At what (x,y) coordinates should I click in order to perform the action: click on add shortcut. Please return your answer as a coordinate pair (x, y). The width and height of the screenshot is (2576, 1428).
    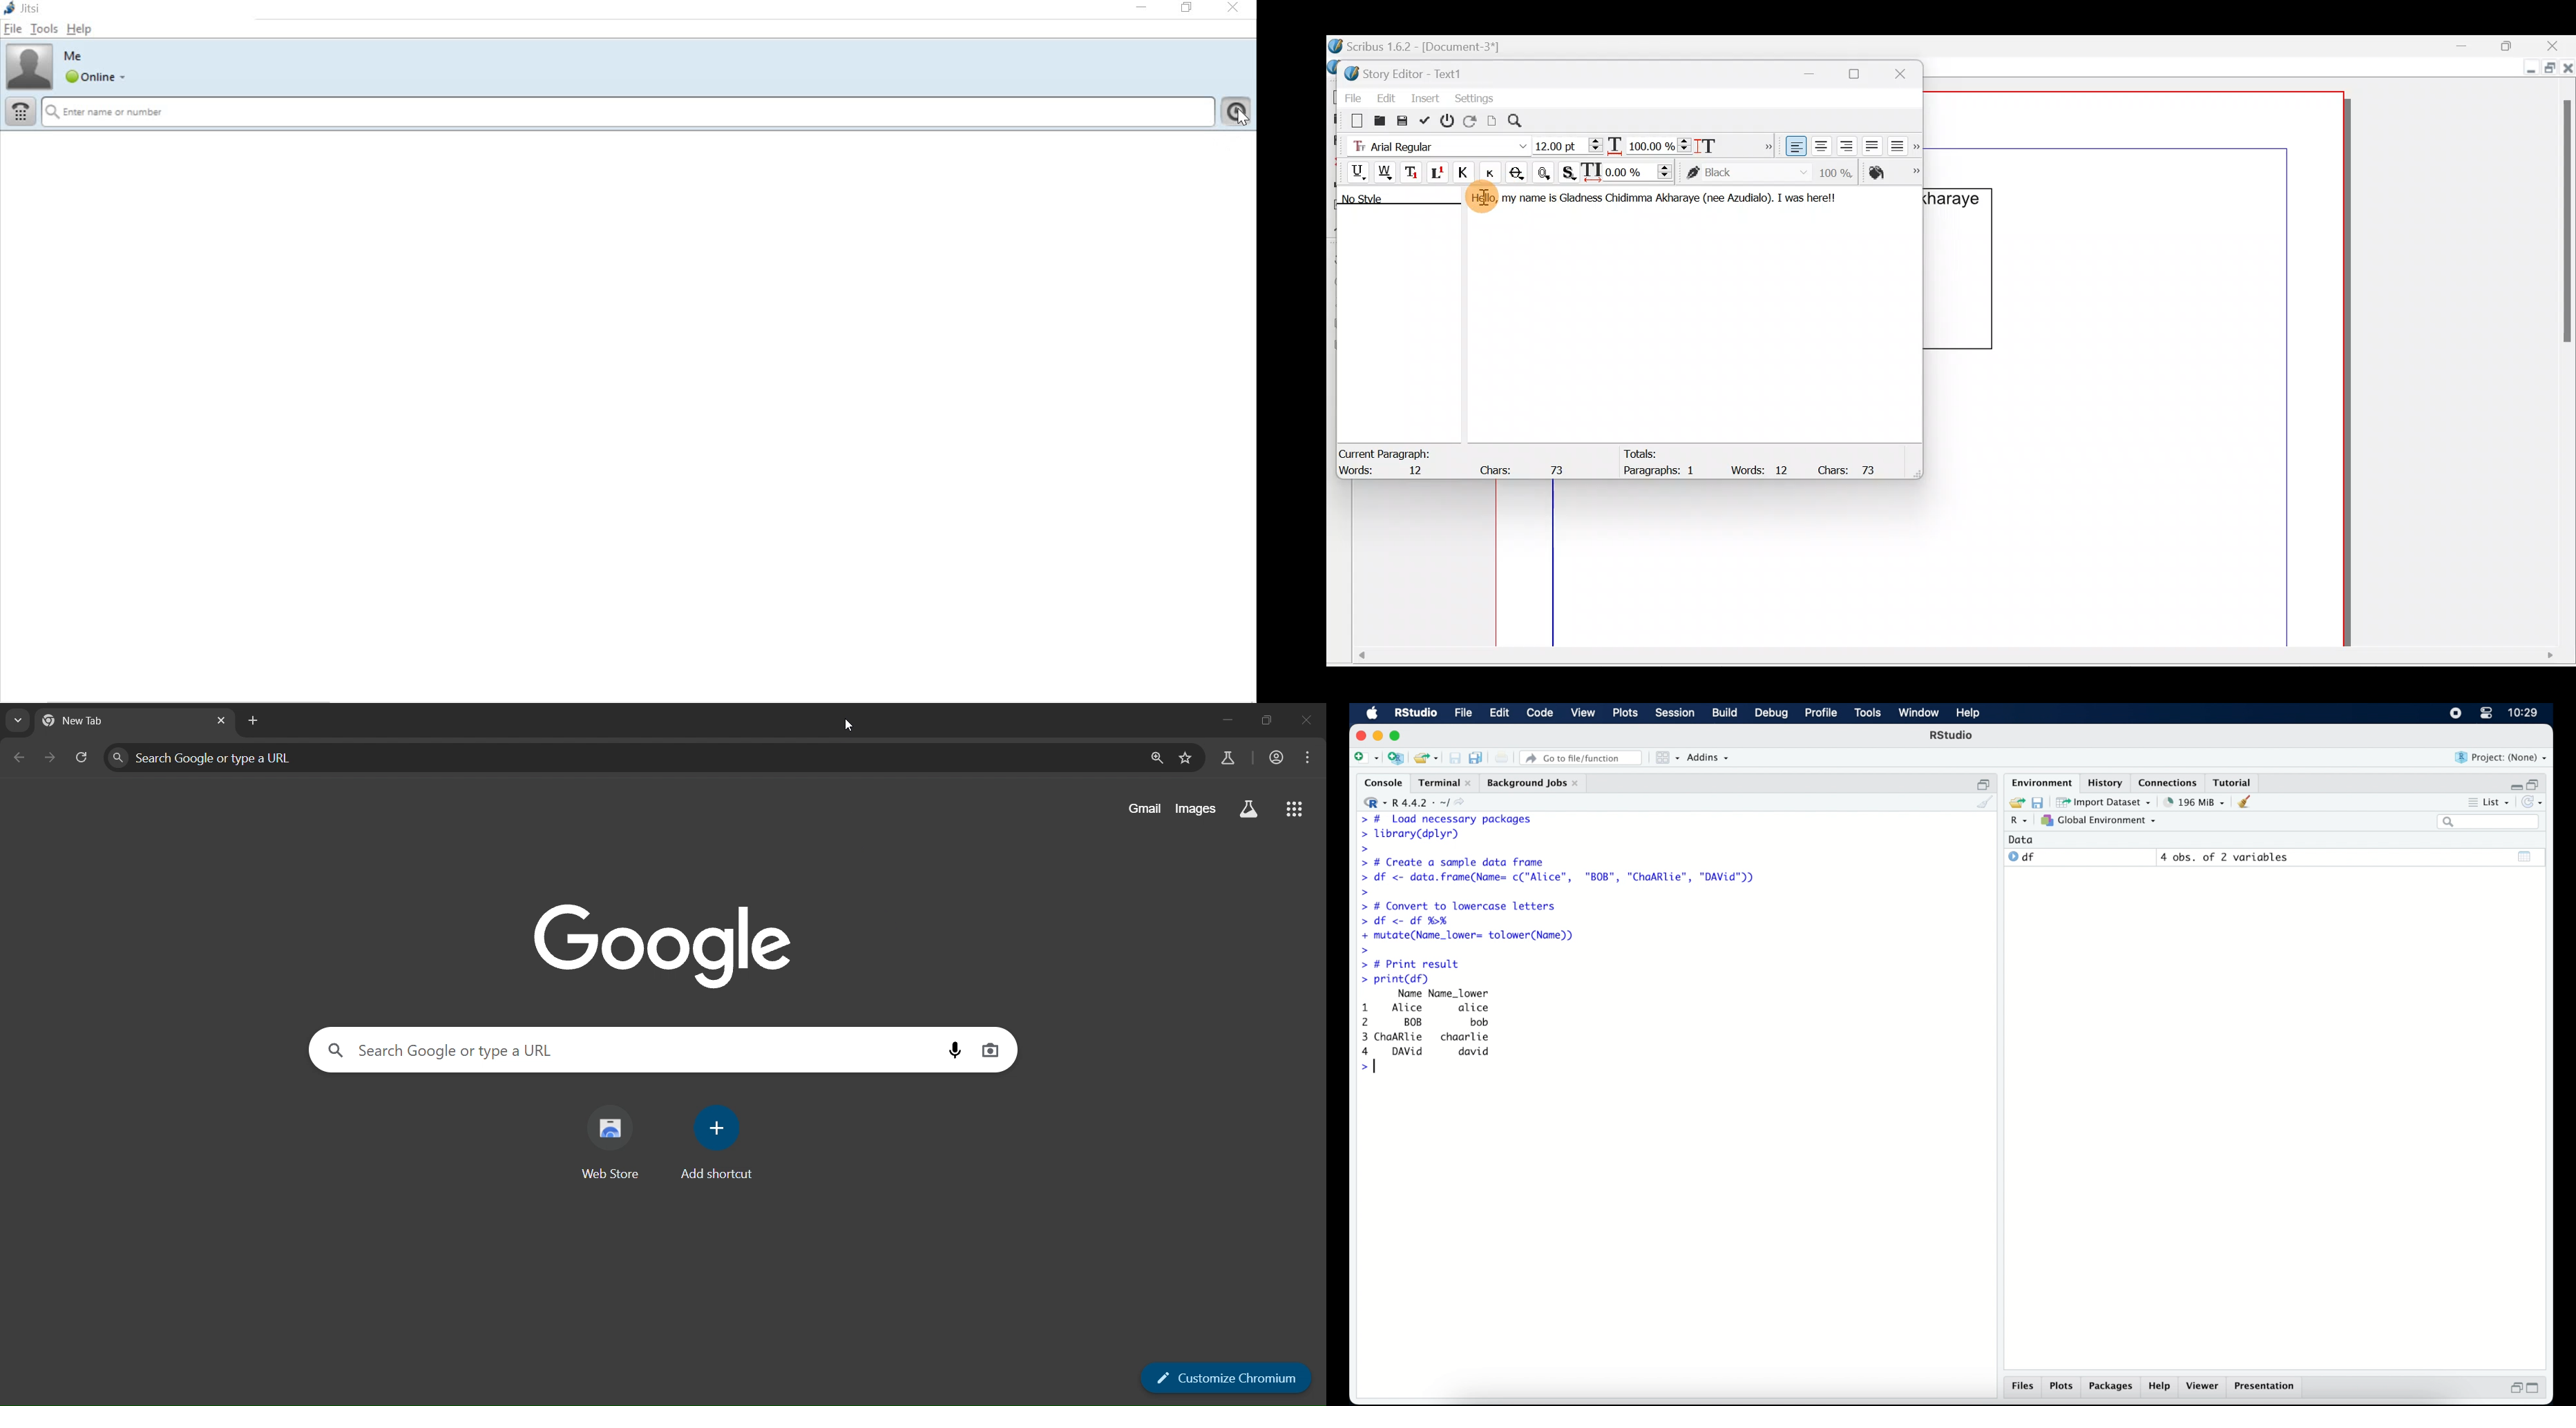
    Looking at the image, I should click on (716, 1141).